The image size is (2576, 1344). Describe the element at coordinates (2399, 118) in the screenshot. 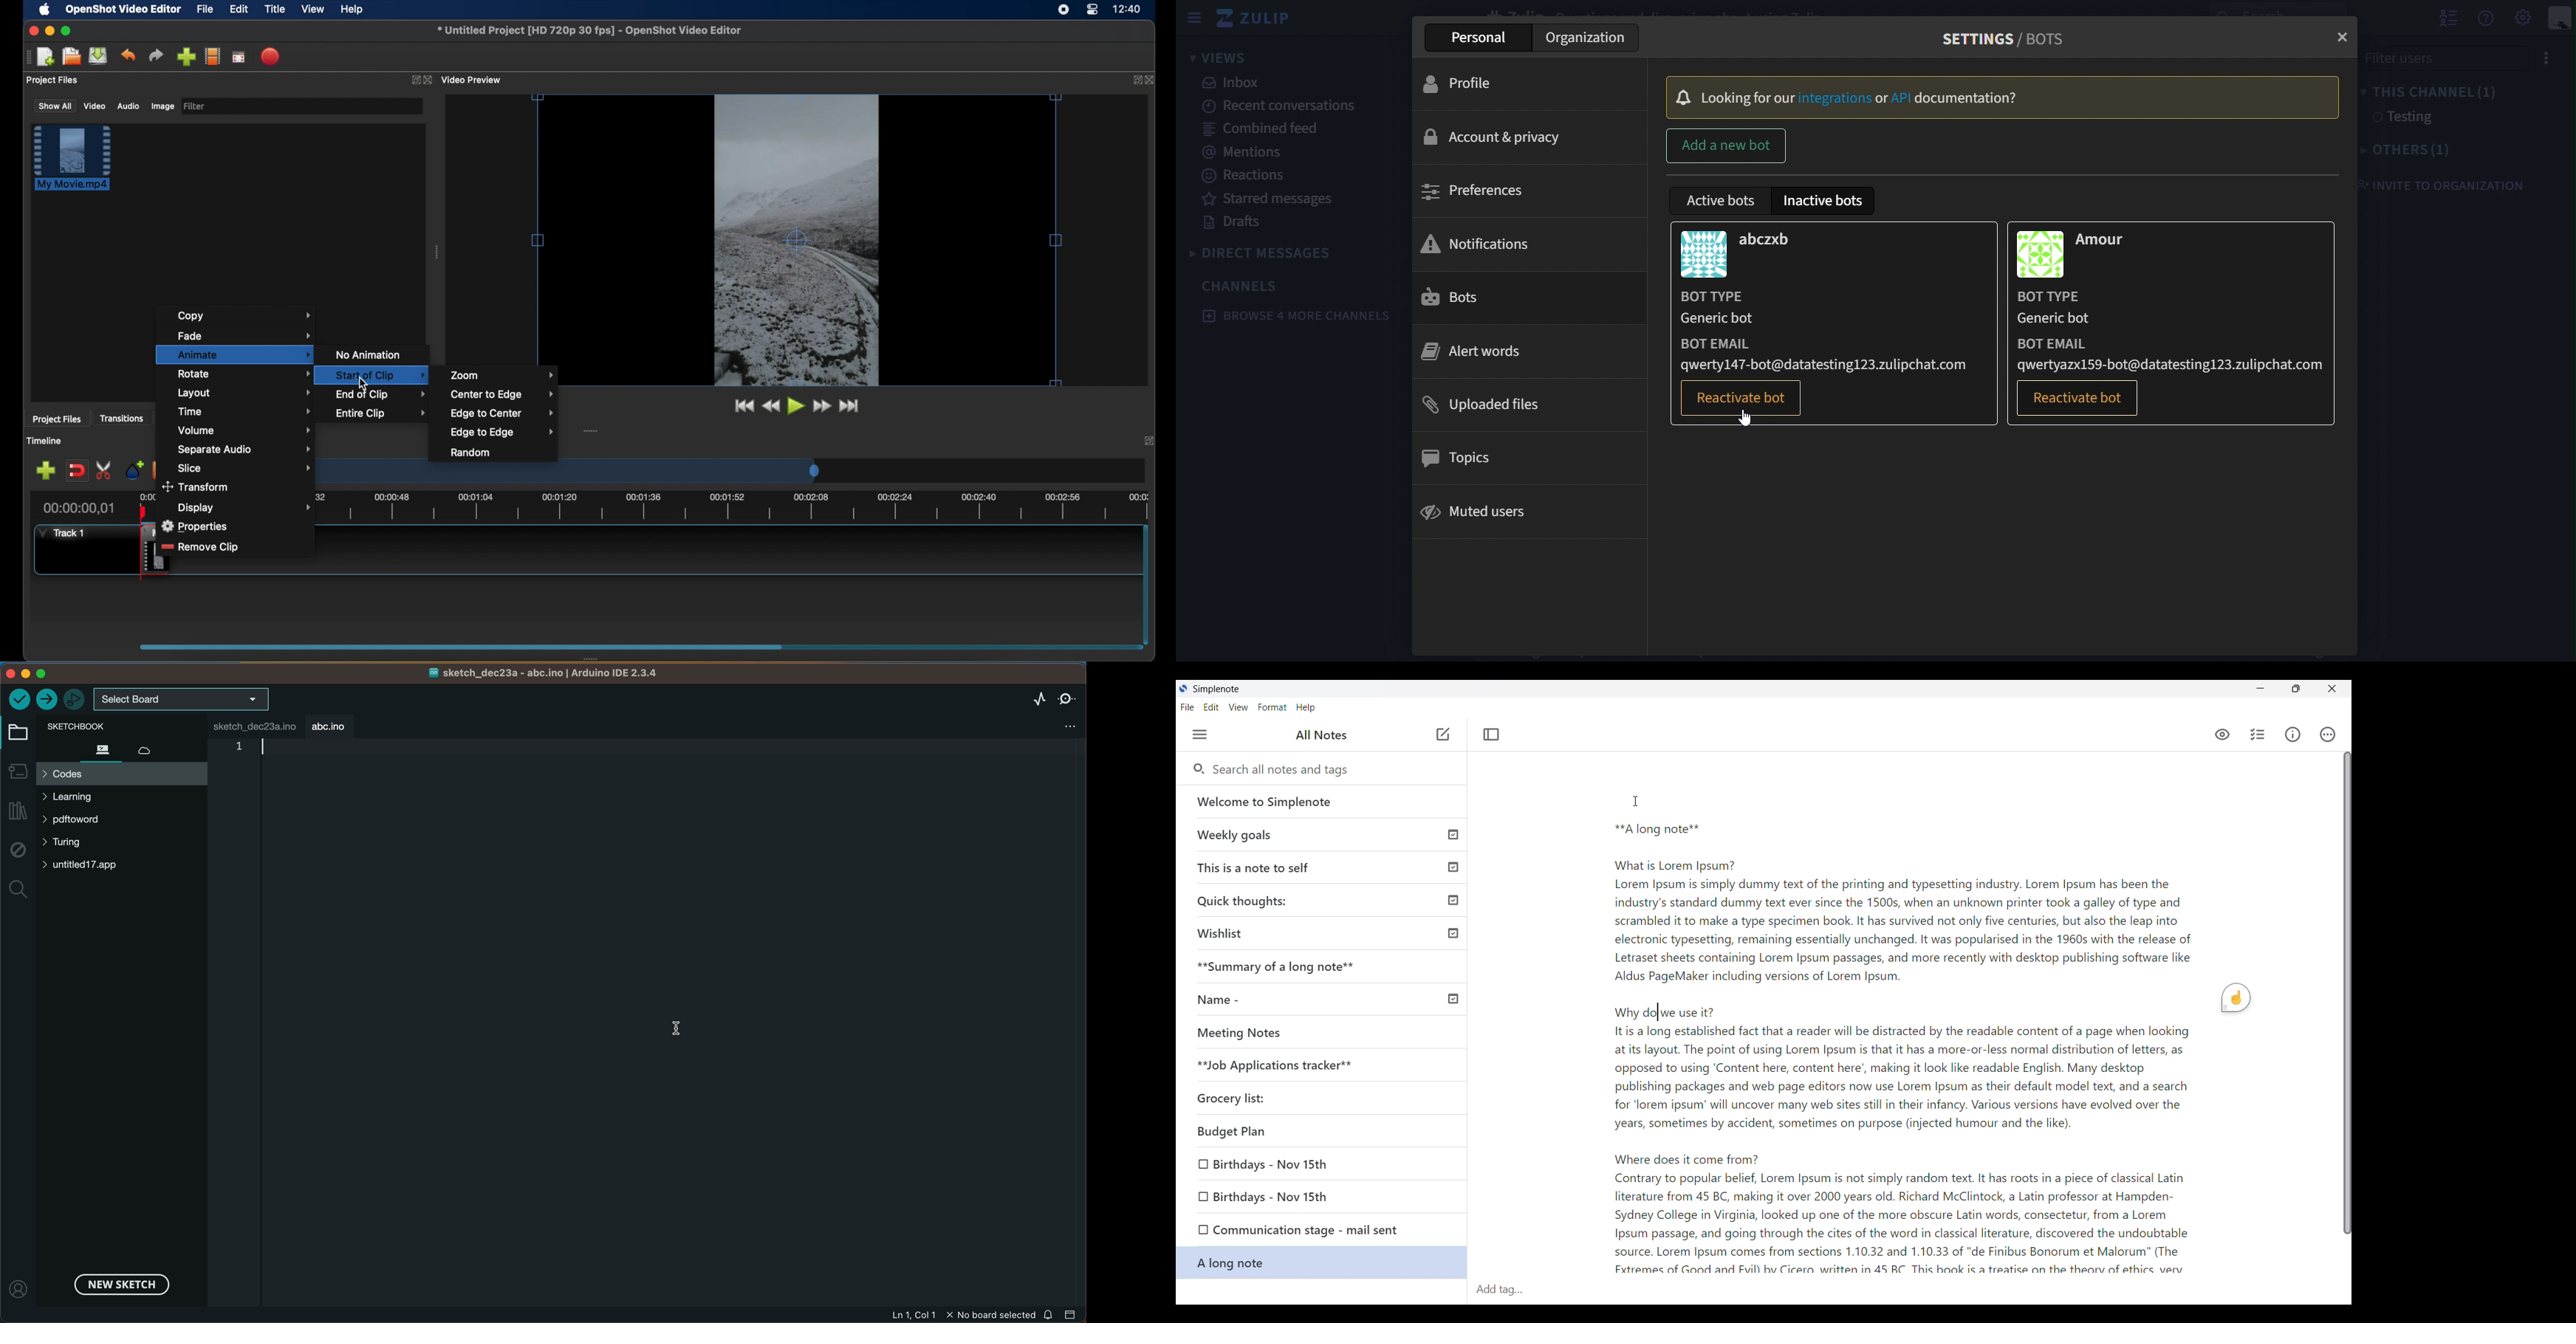

I see `testing` at that location.